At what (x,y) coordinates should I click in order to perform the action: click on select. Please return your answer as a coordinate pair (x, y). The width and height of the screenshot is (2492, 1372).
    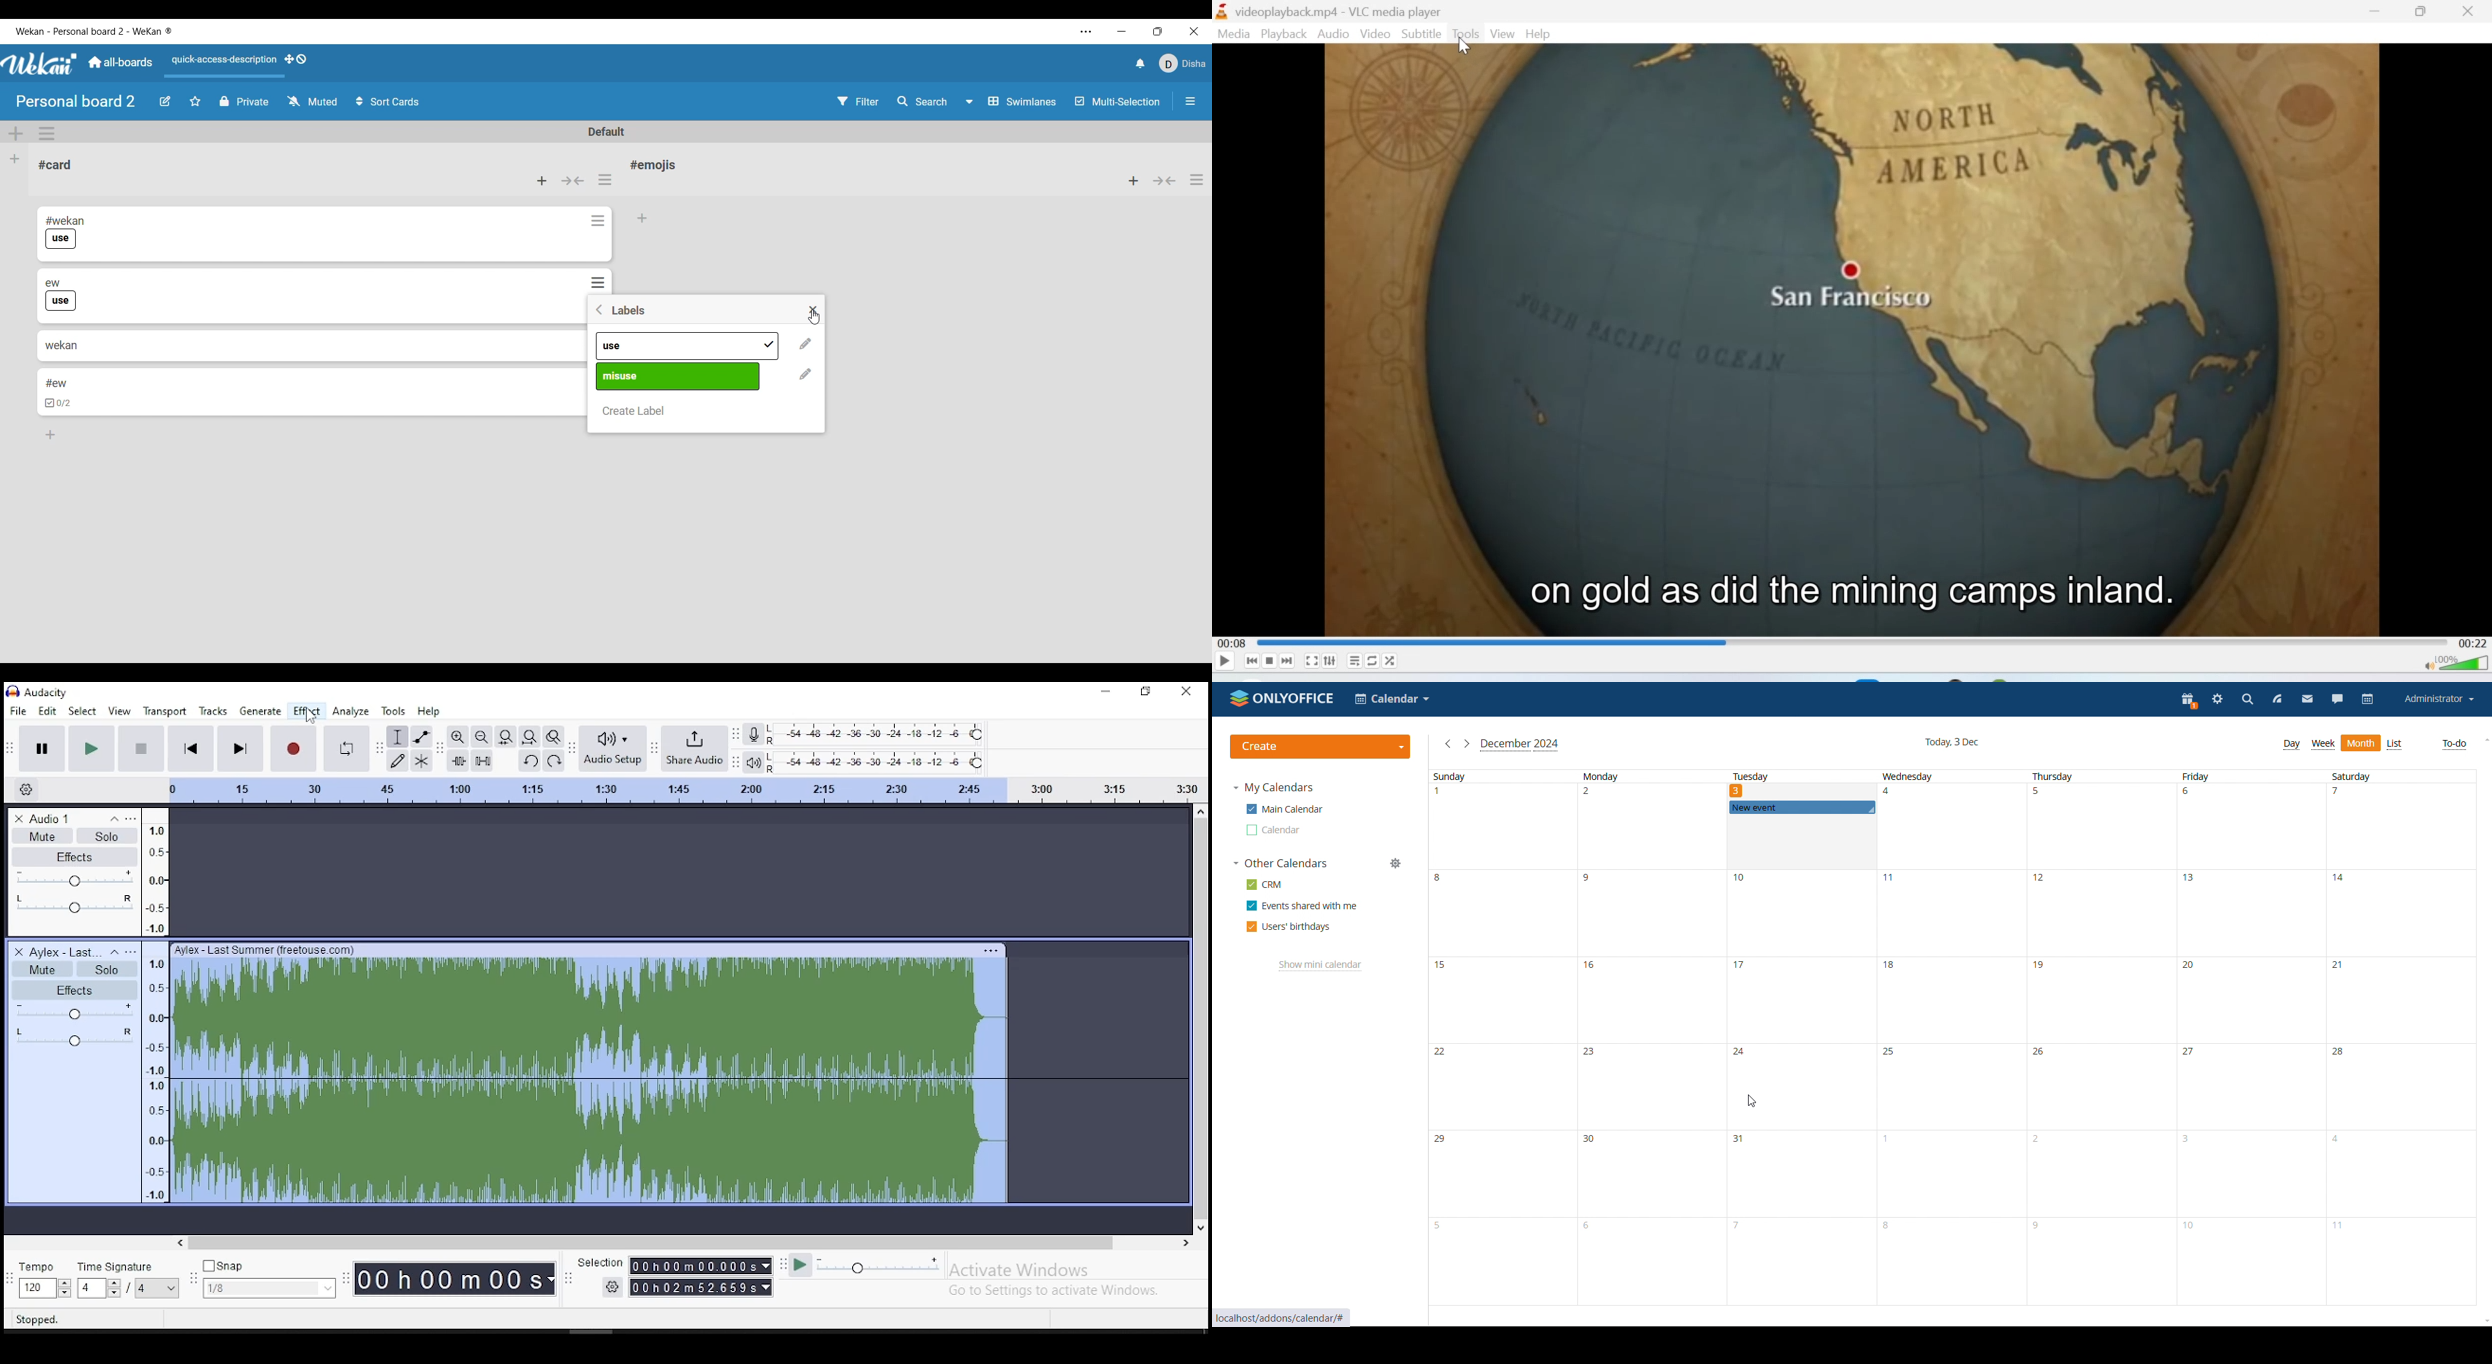
    Looking at the image, I should click on (81, 710).